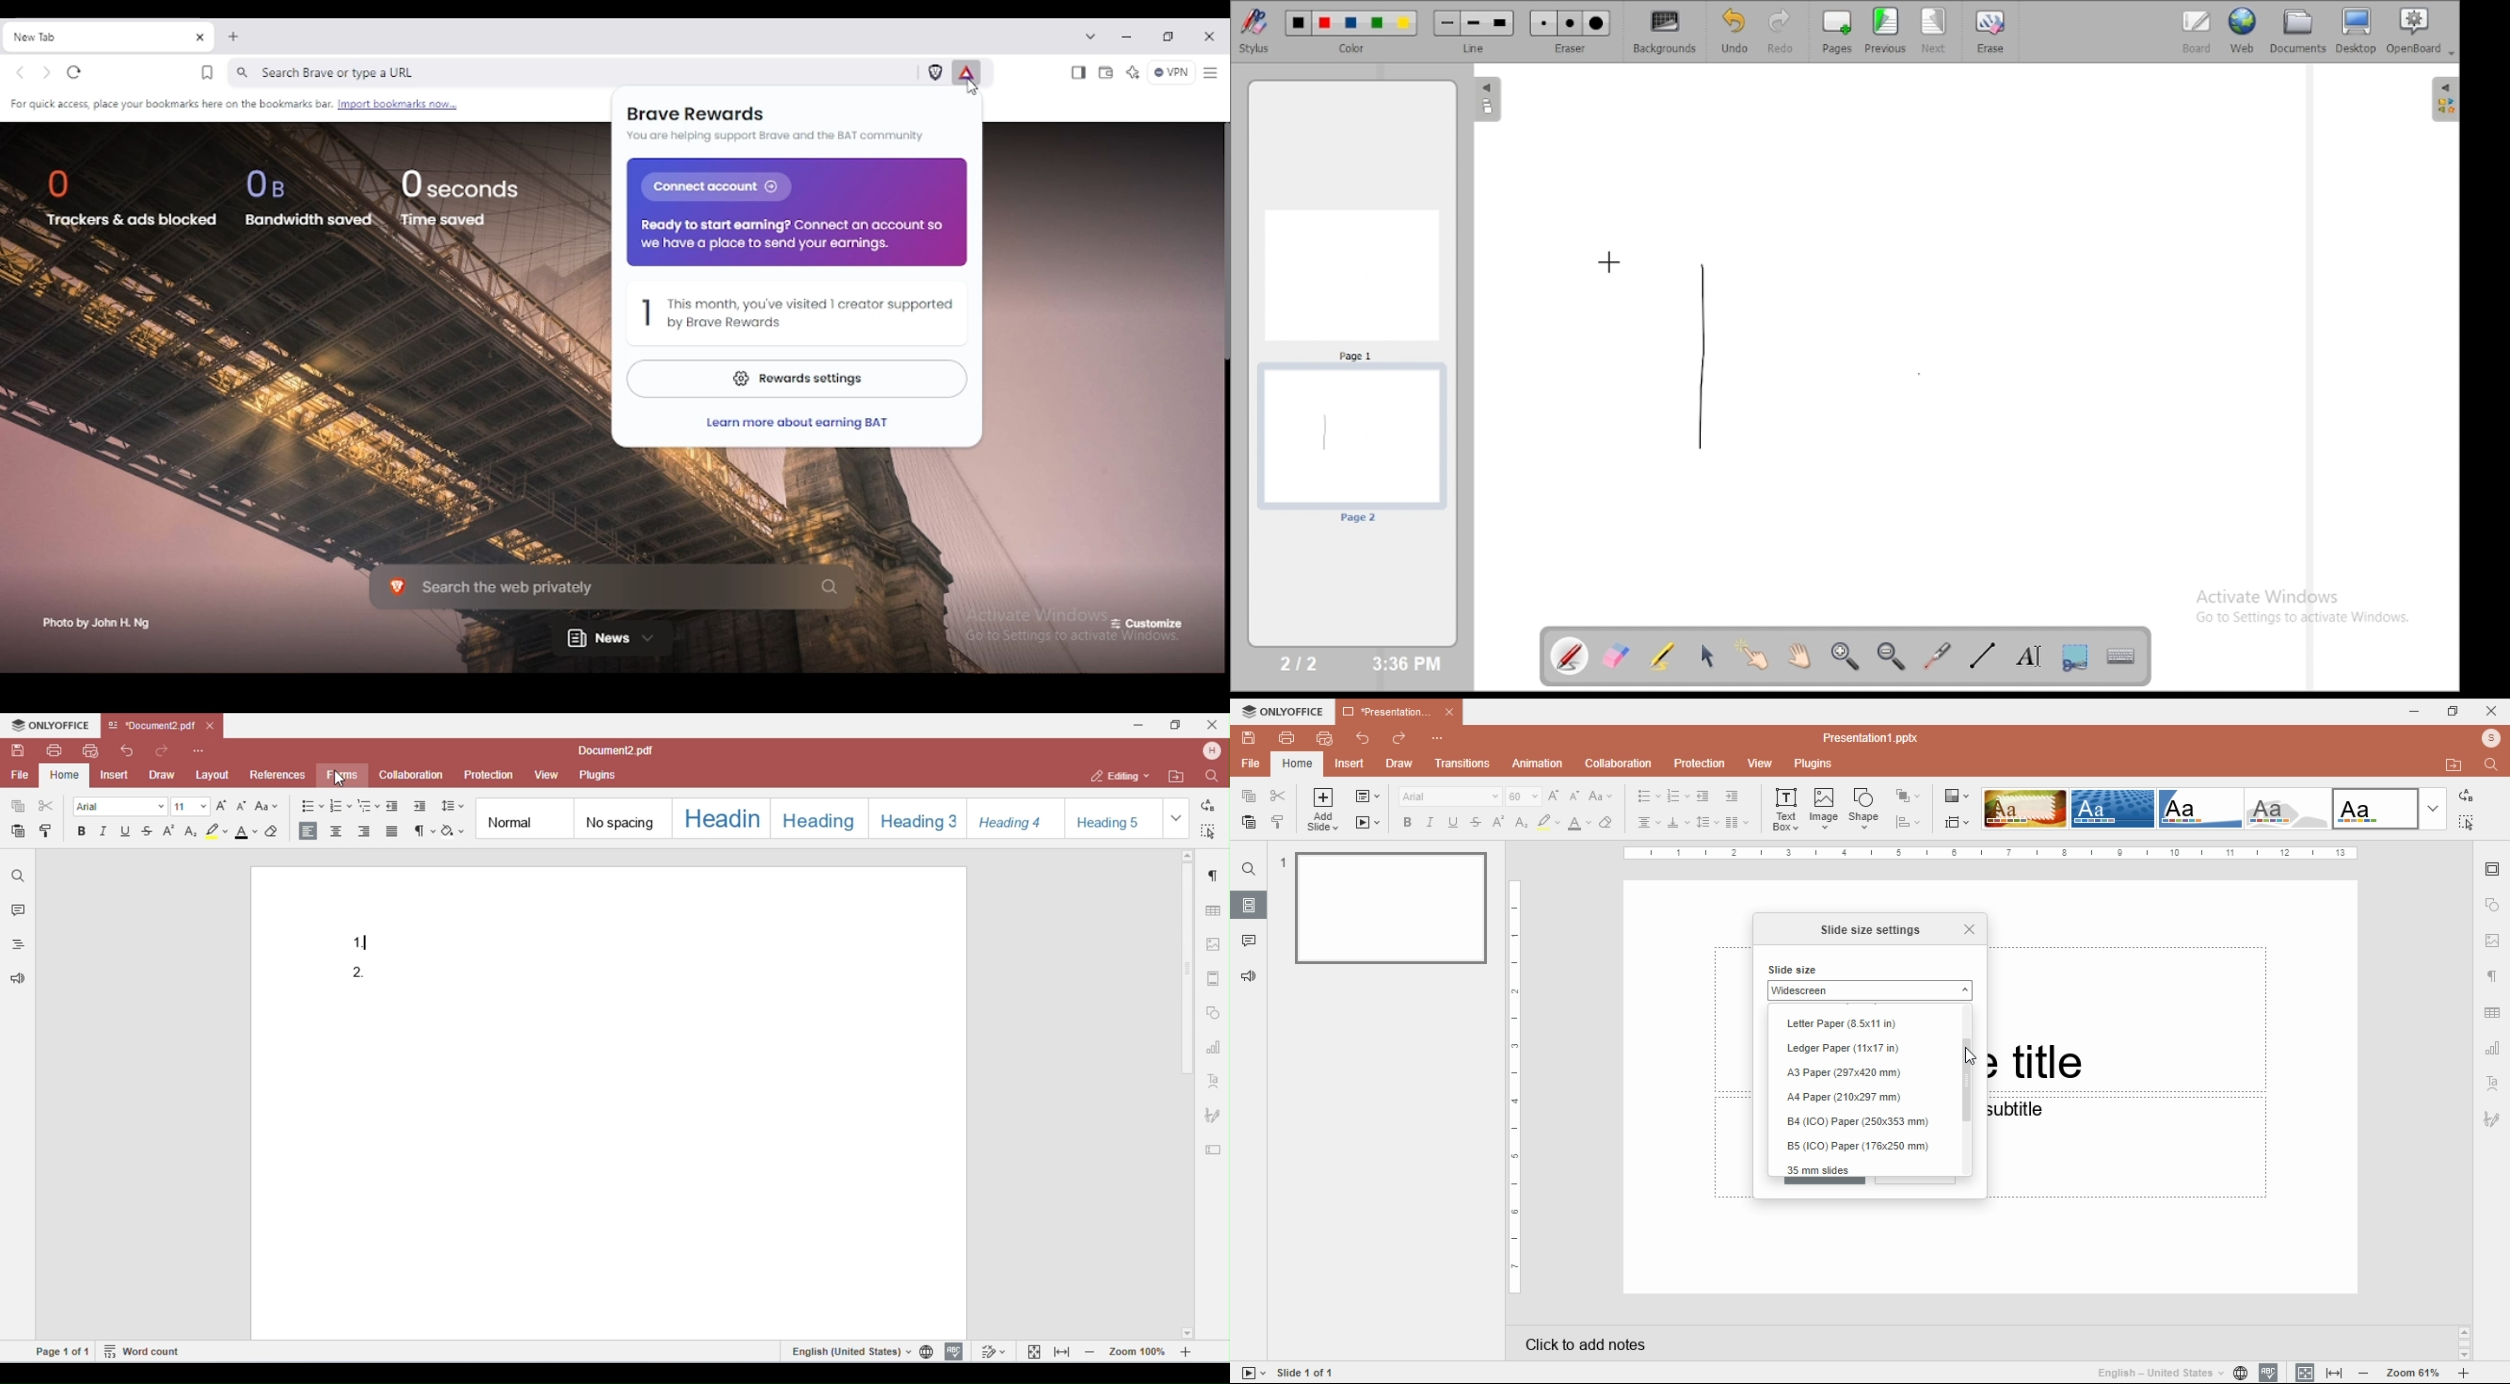 Image resolution: width=2520 pixels, height=1400 pixels. I want to click on slide them option, so click(2025, 808).